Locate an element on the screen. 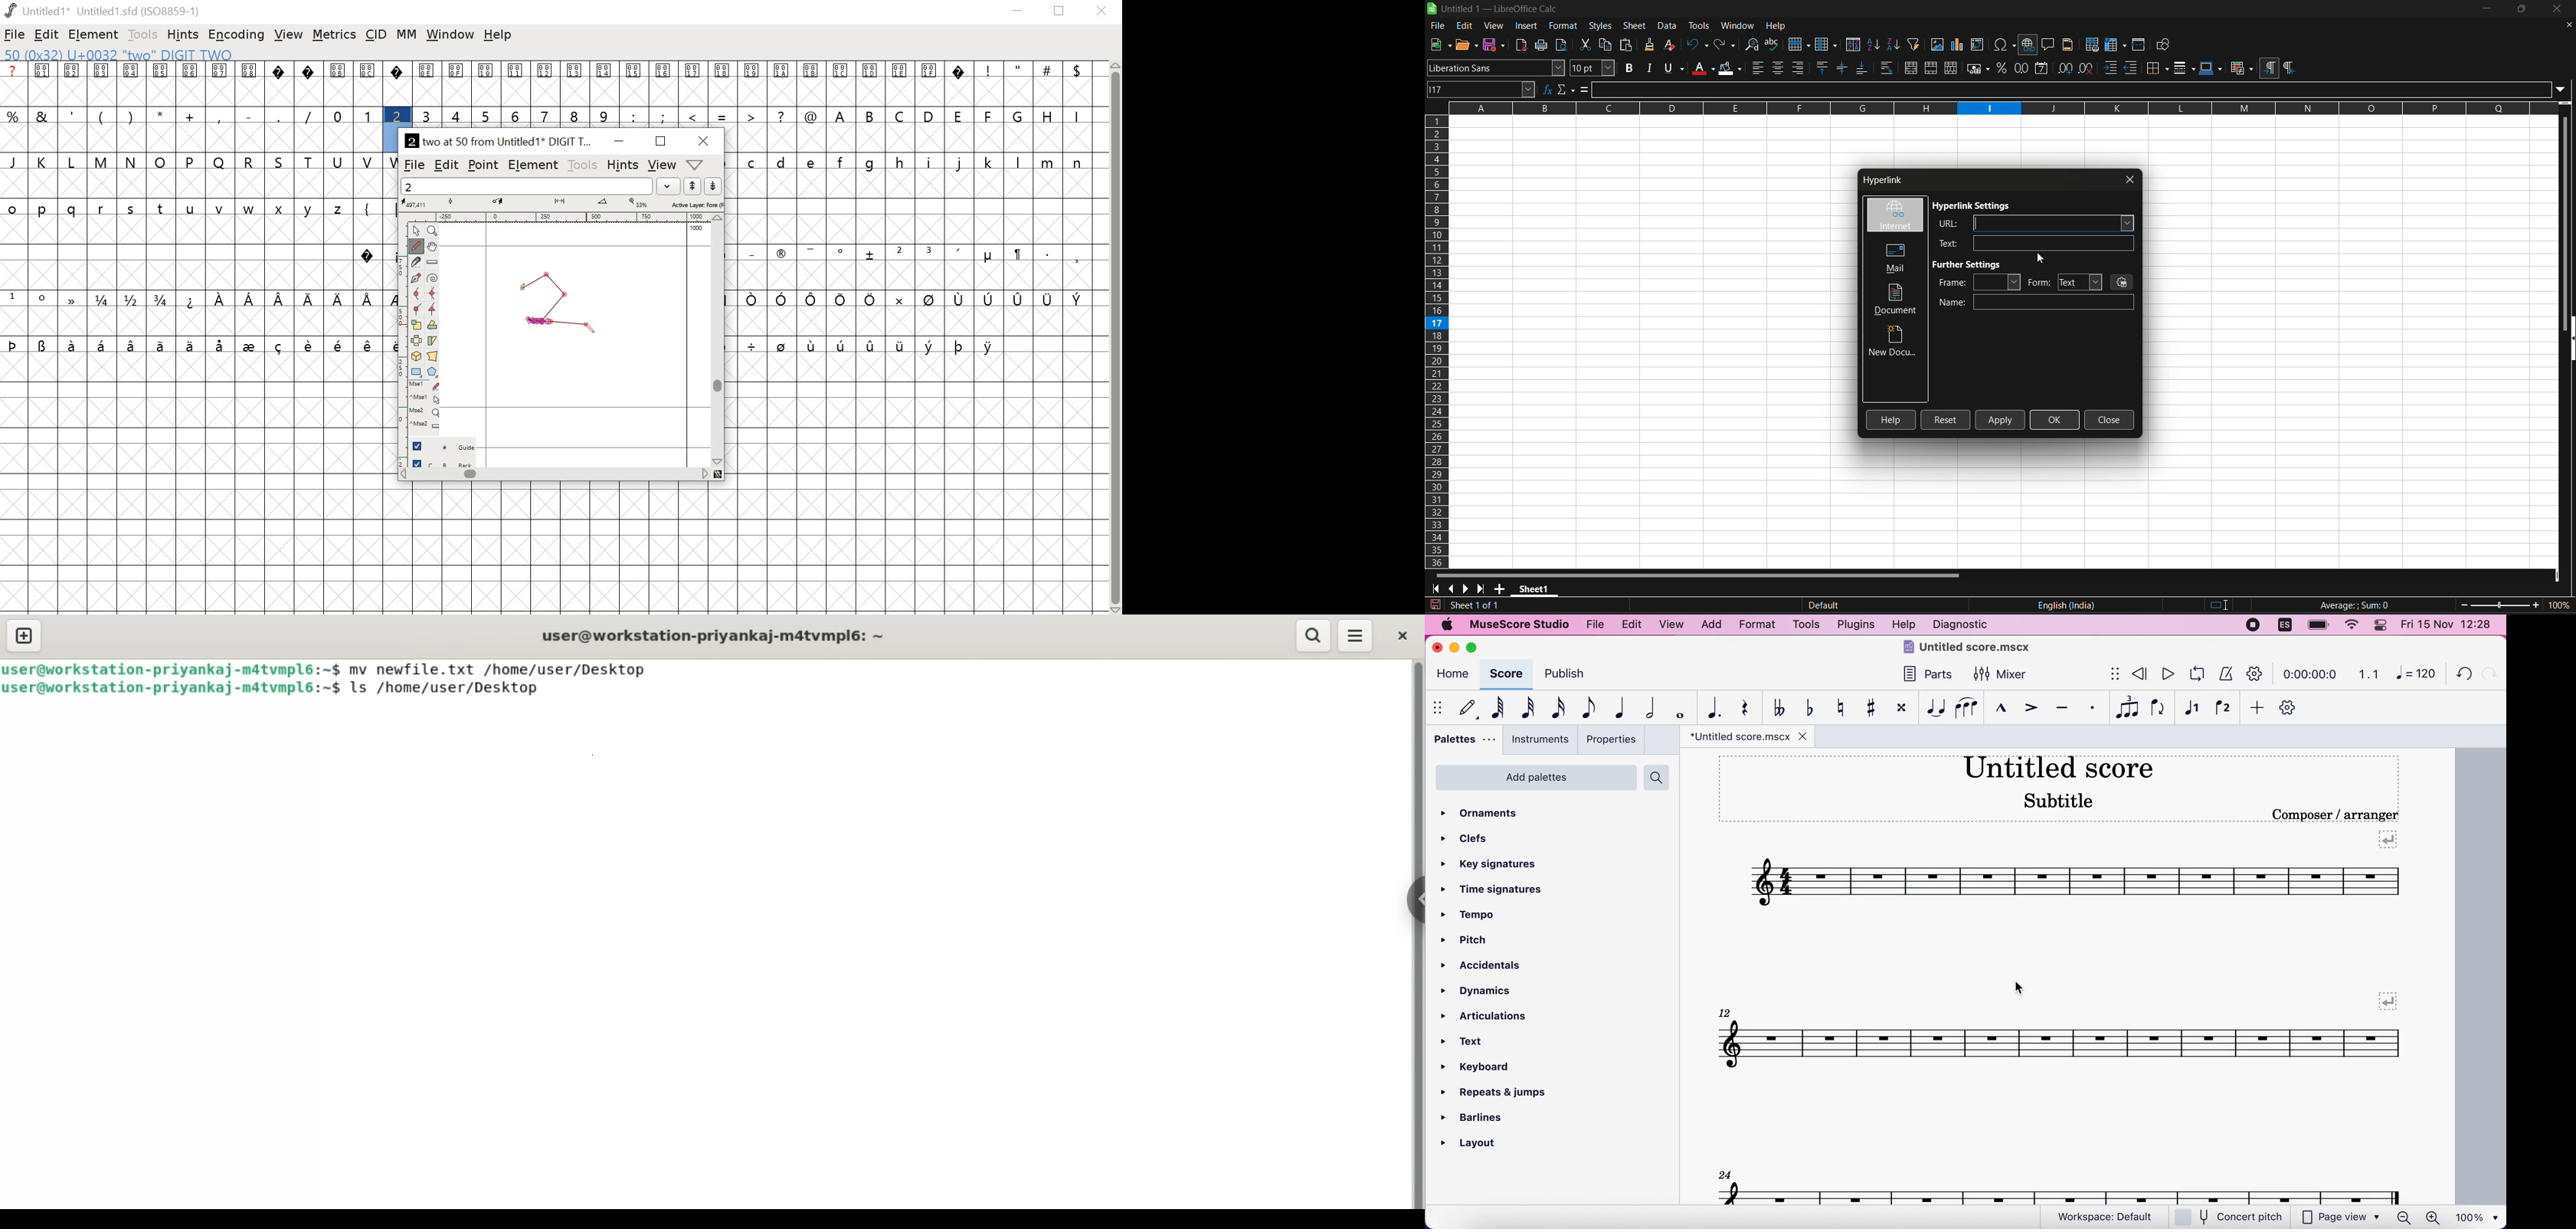 This screenshot has height=1232, width=2576. minimize is located at coordinates (1454, 647).